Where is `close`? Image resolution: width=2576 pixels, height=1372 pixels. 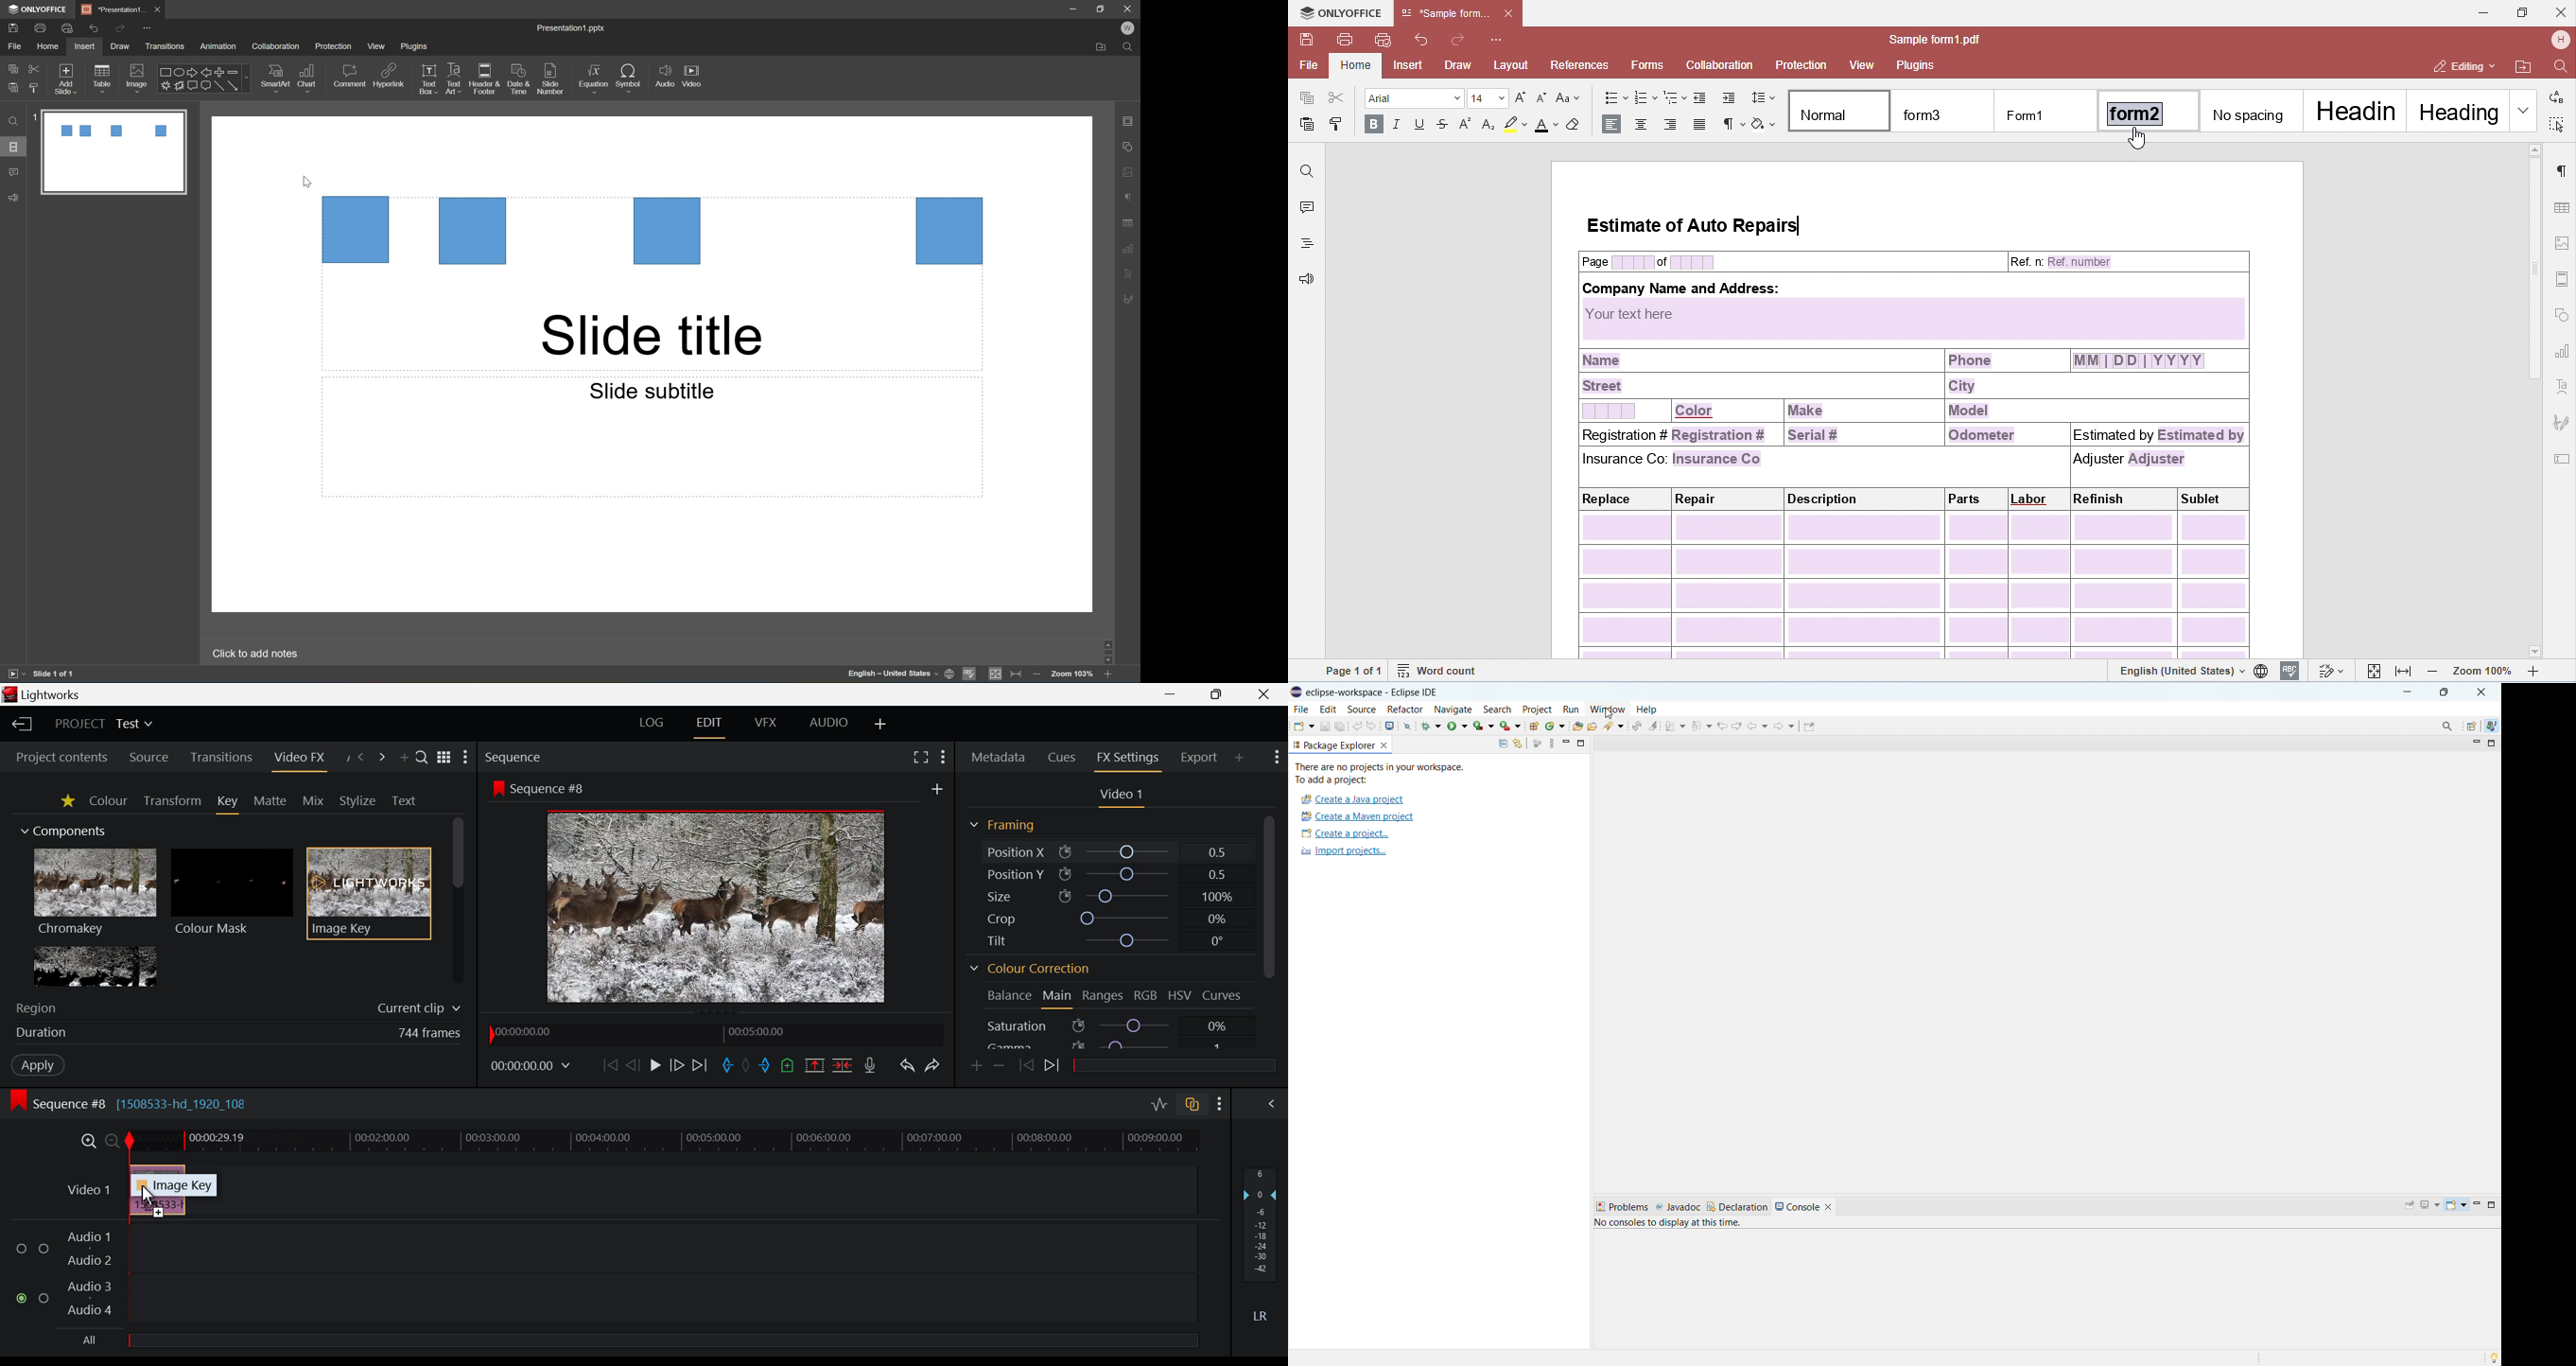 close is located at coordinates (160, 10).